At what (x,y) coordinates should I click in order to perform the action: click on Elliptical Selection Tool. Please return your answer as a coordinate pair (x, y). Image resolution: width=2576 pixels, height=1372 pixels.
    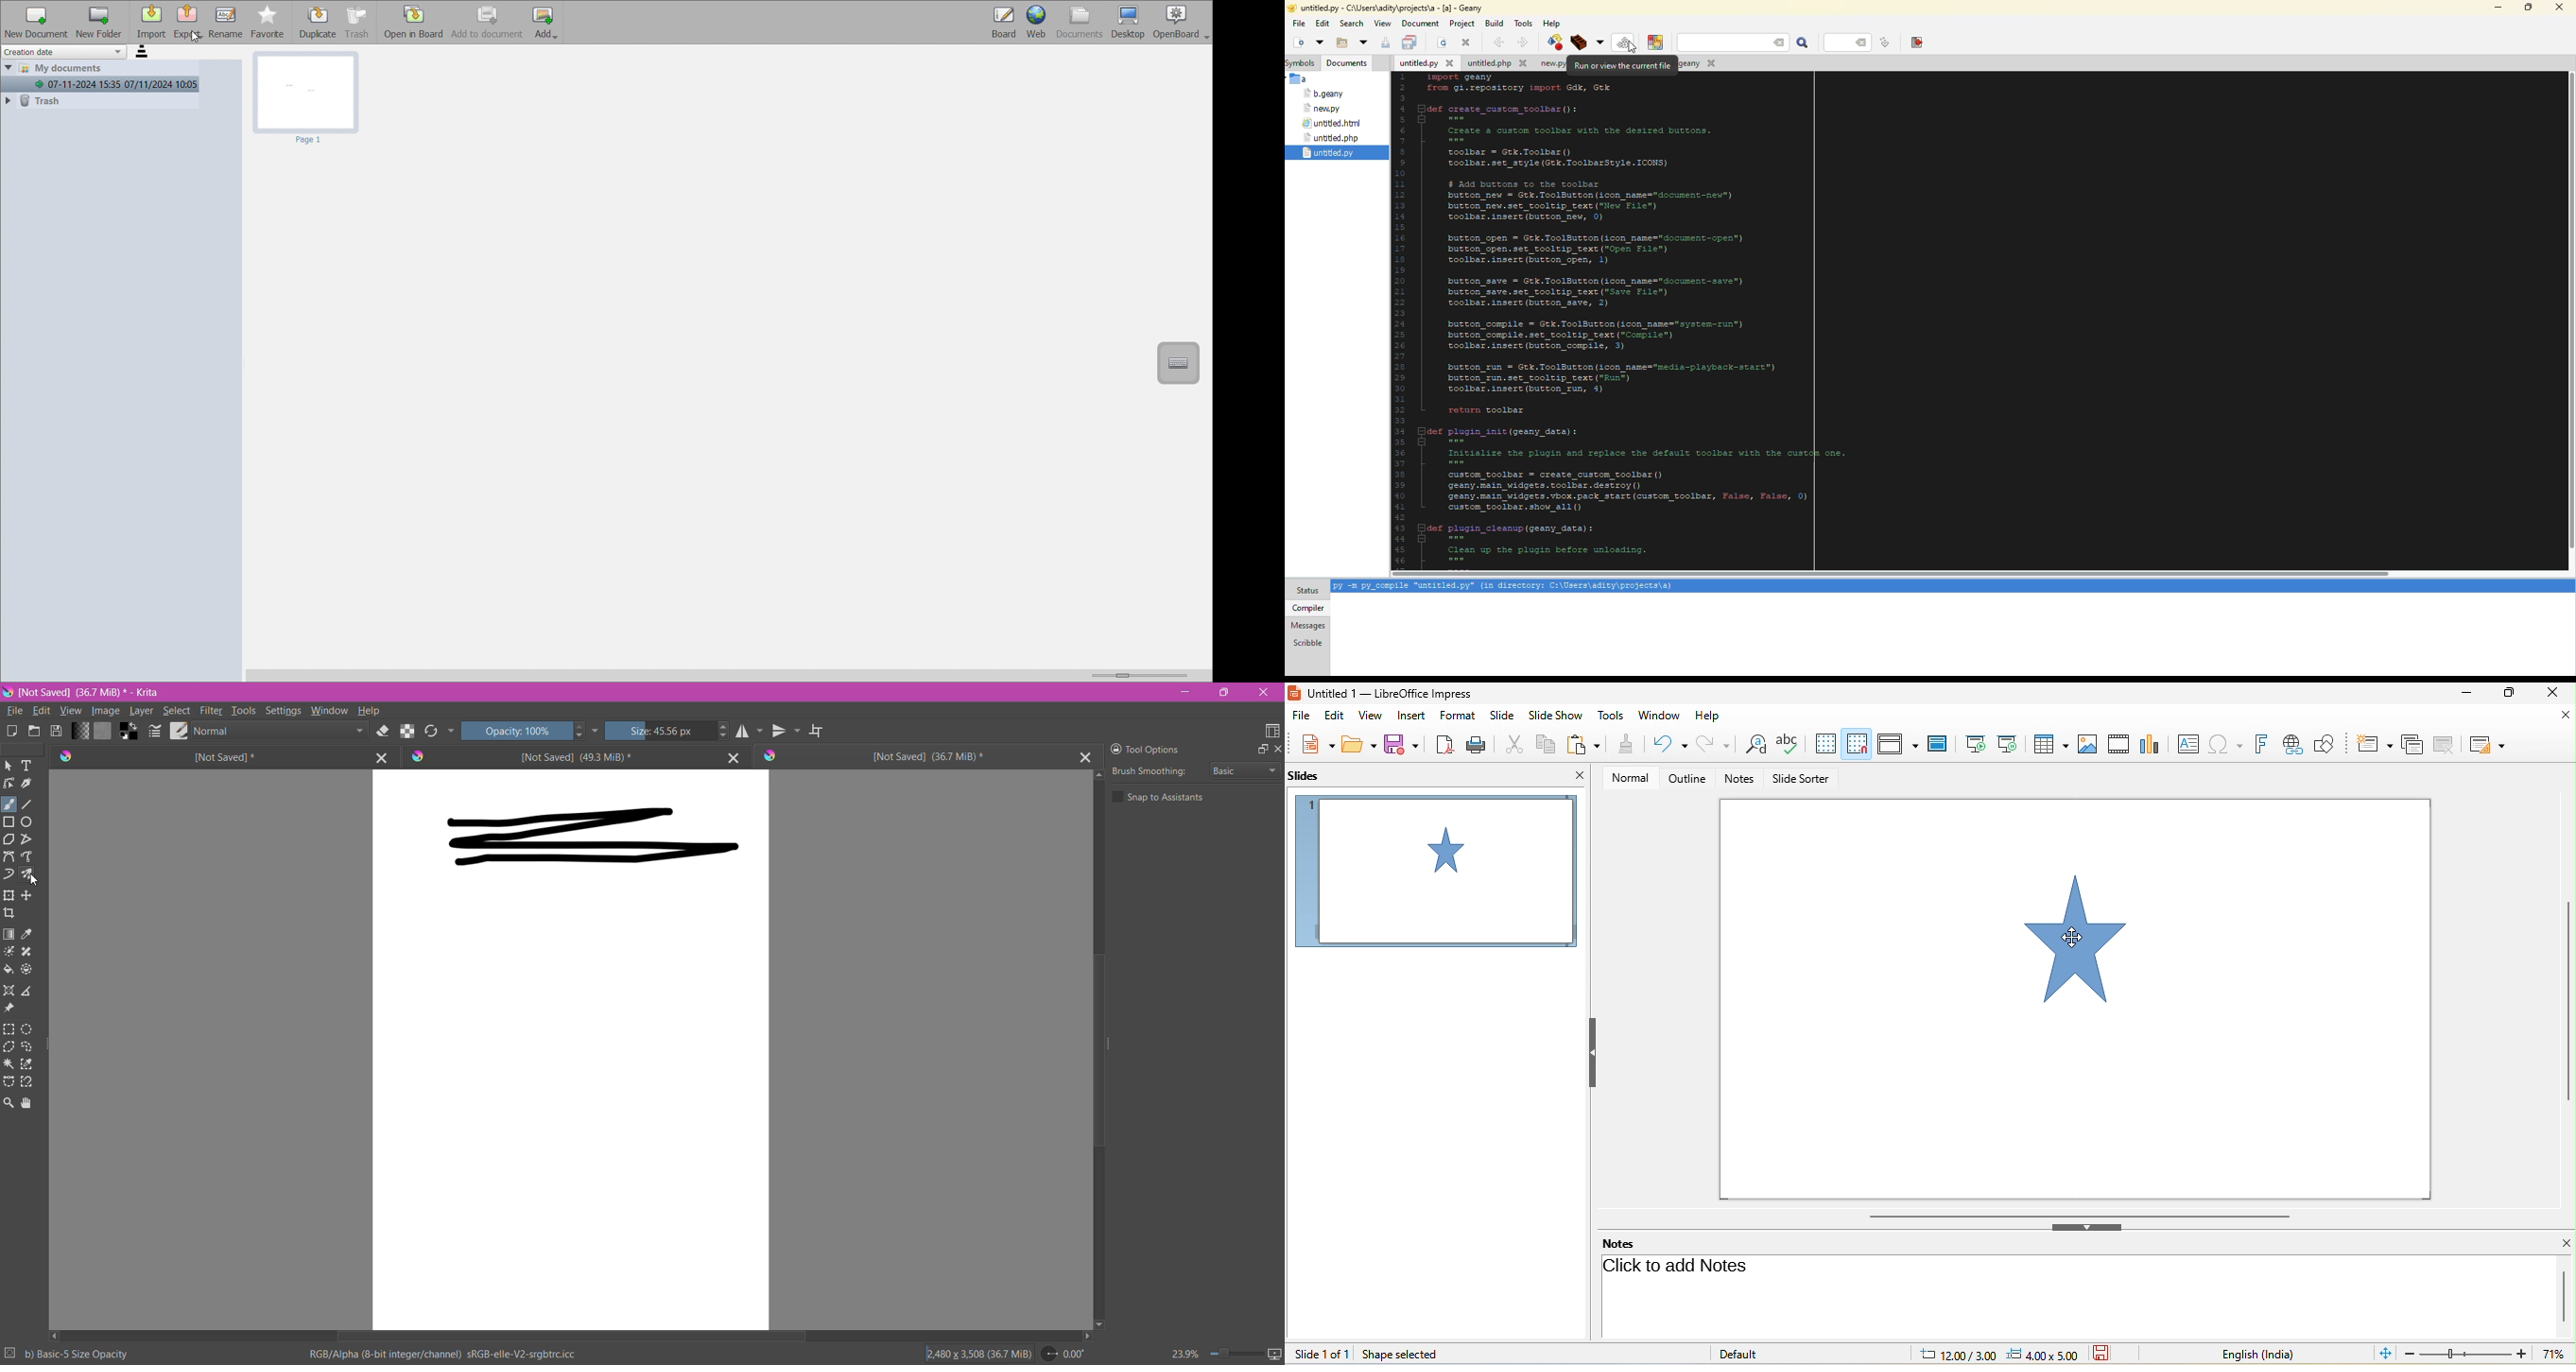
    Looking at the image, I should click on (28, 1029).